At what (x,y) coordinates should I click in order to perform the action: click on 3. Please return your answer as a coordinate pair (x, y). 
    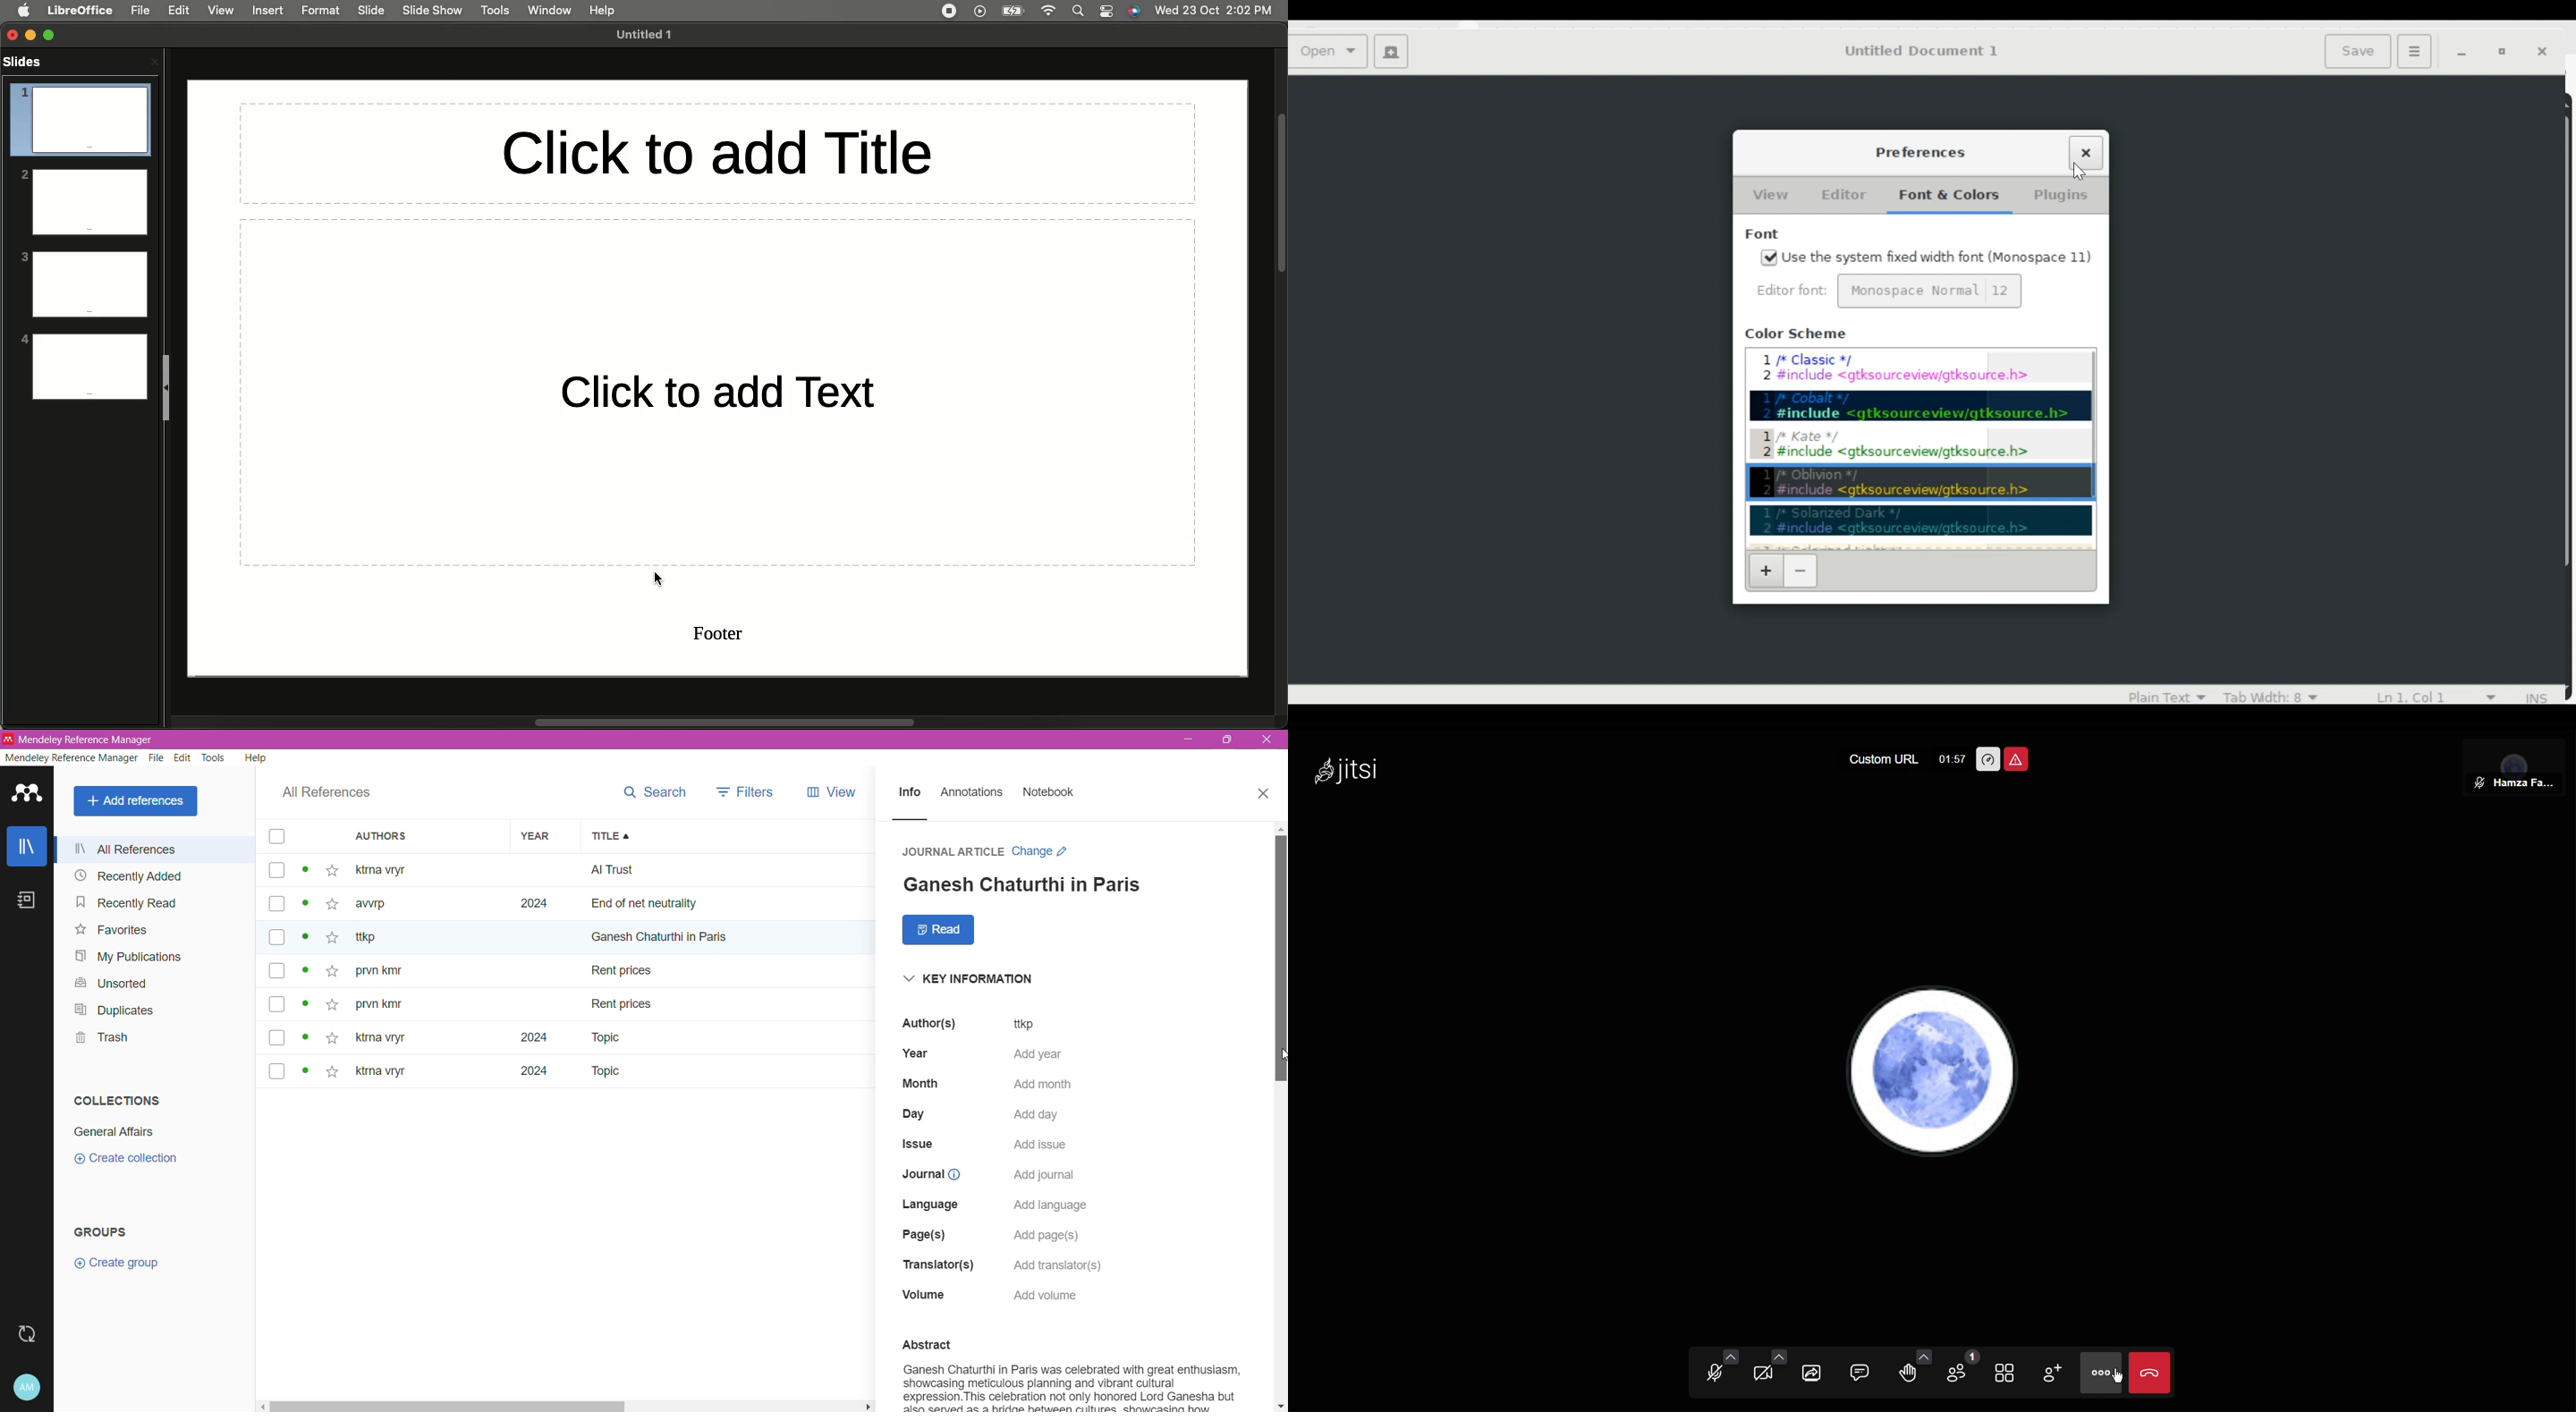
    Looking at the image, I should click on (84, 275).